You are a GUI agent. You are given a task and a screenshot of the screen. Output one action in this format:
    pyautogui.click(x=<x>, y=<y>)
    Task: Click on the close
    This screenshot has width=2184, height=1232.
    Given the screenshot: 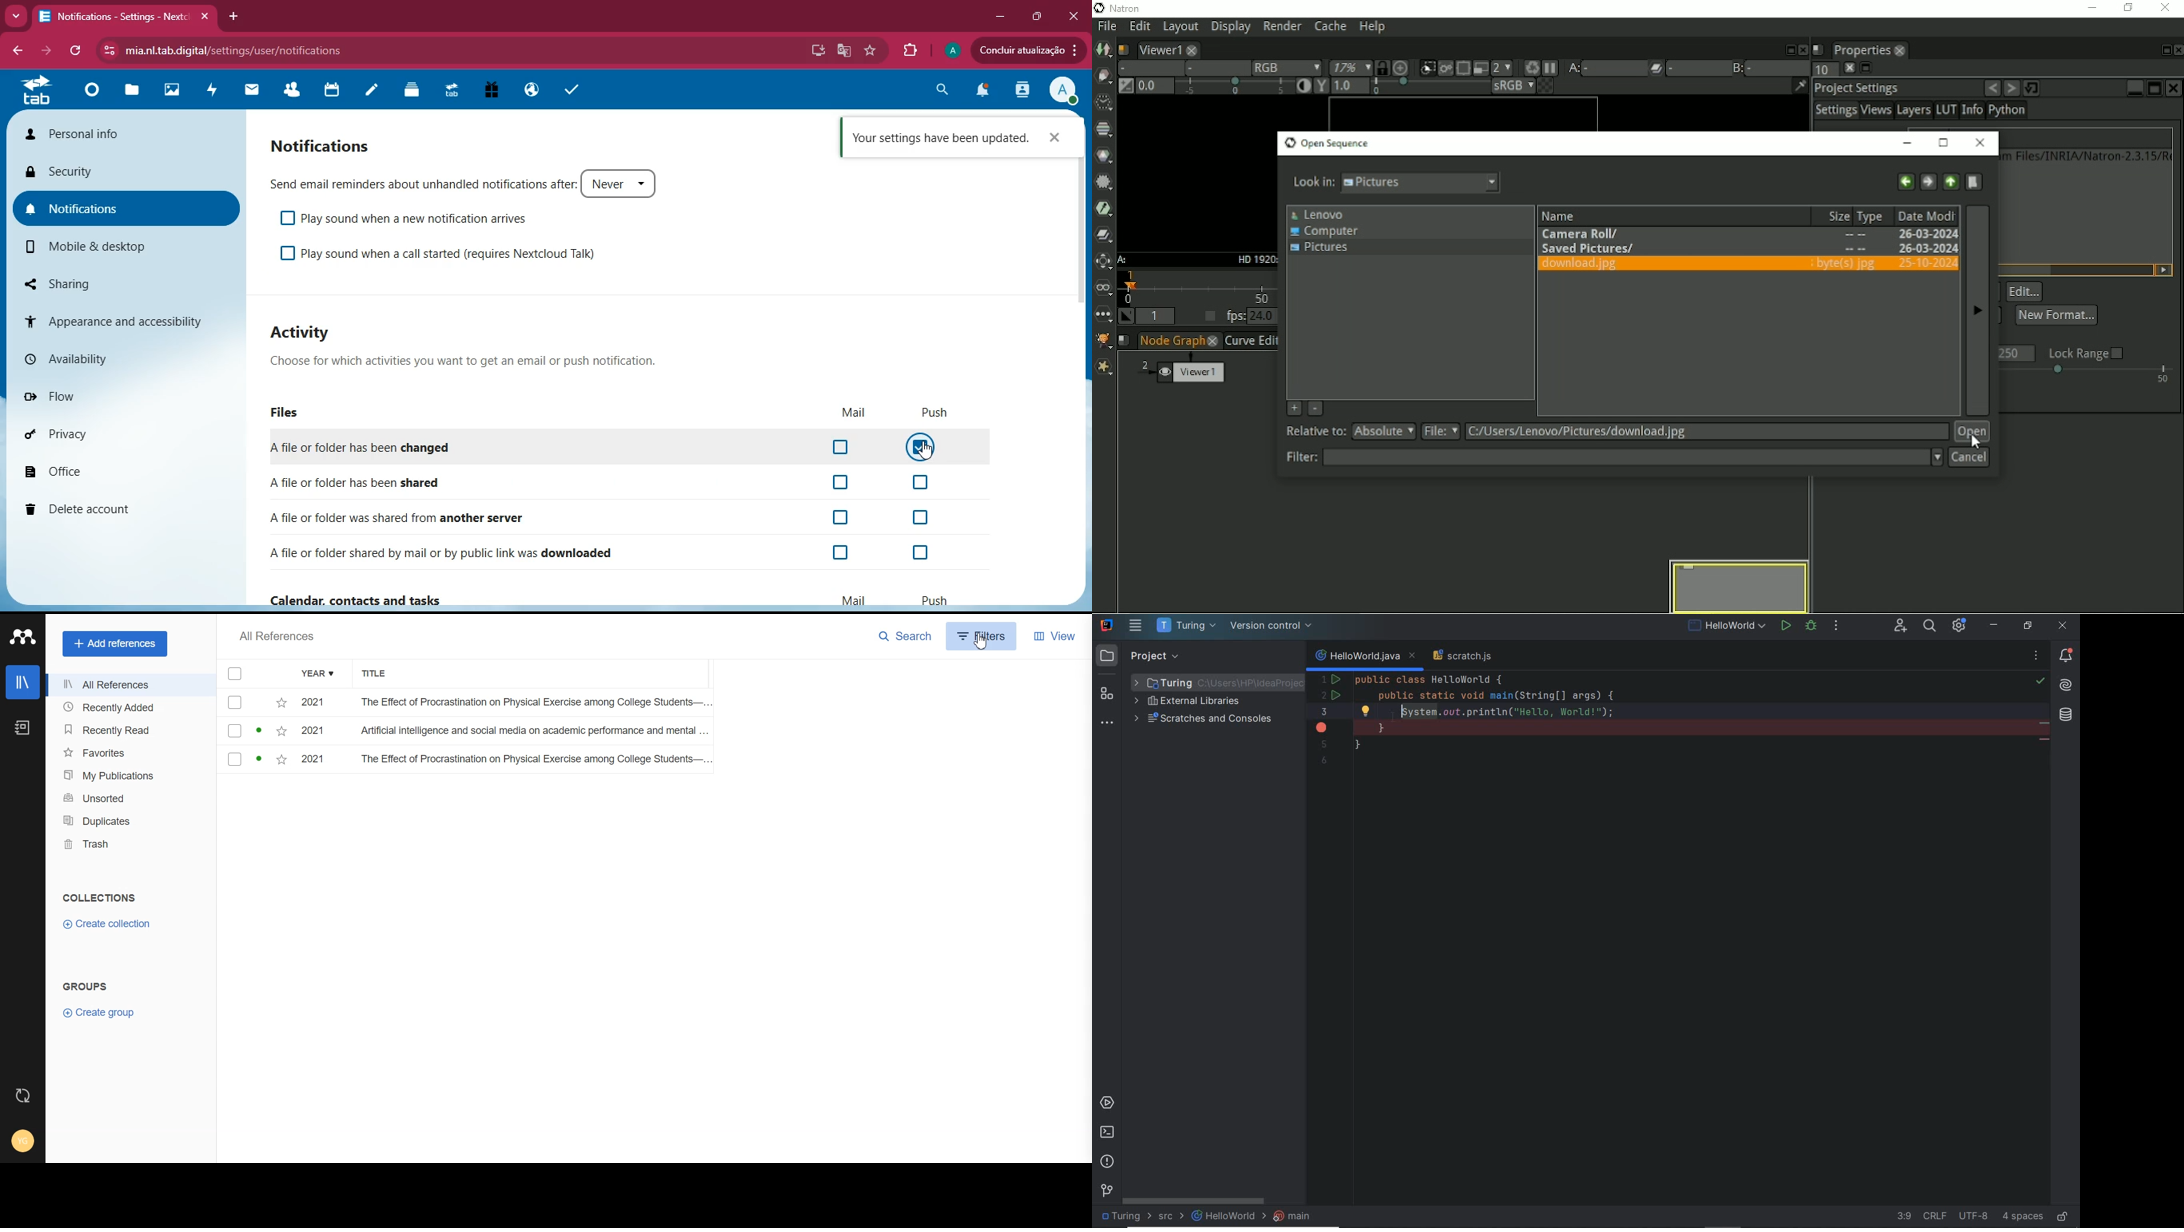 What is the action you would take?
    pyautogui.click(x=1058, y=136)
    